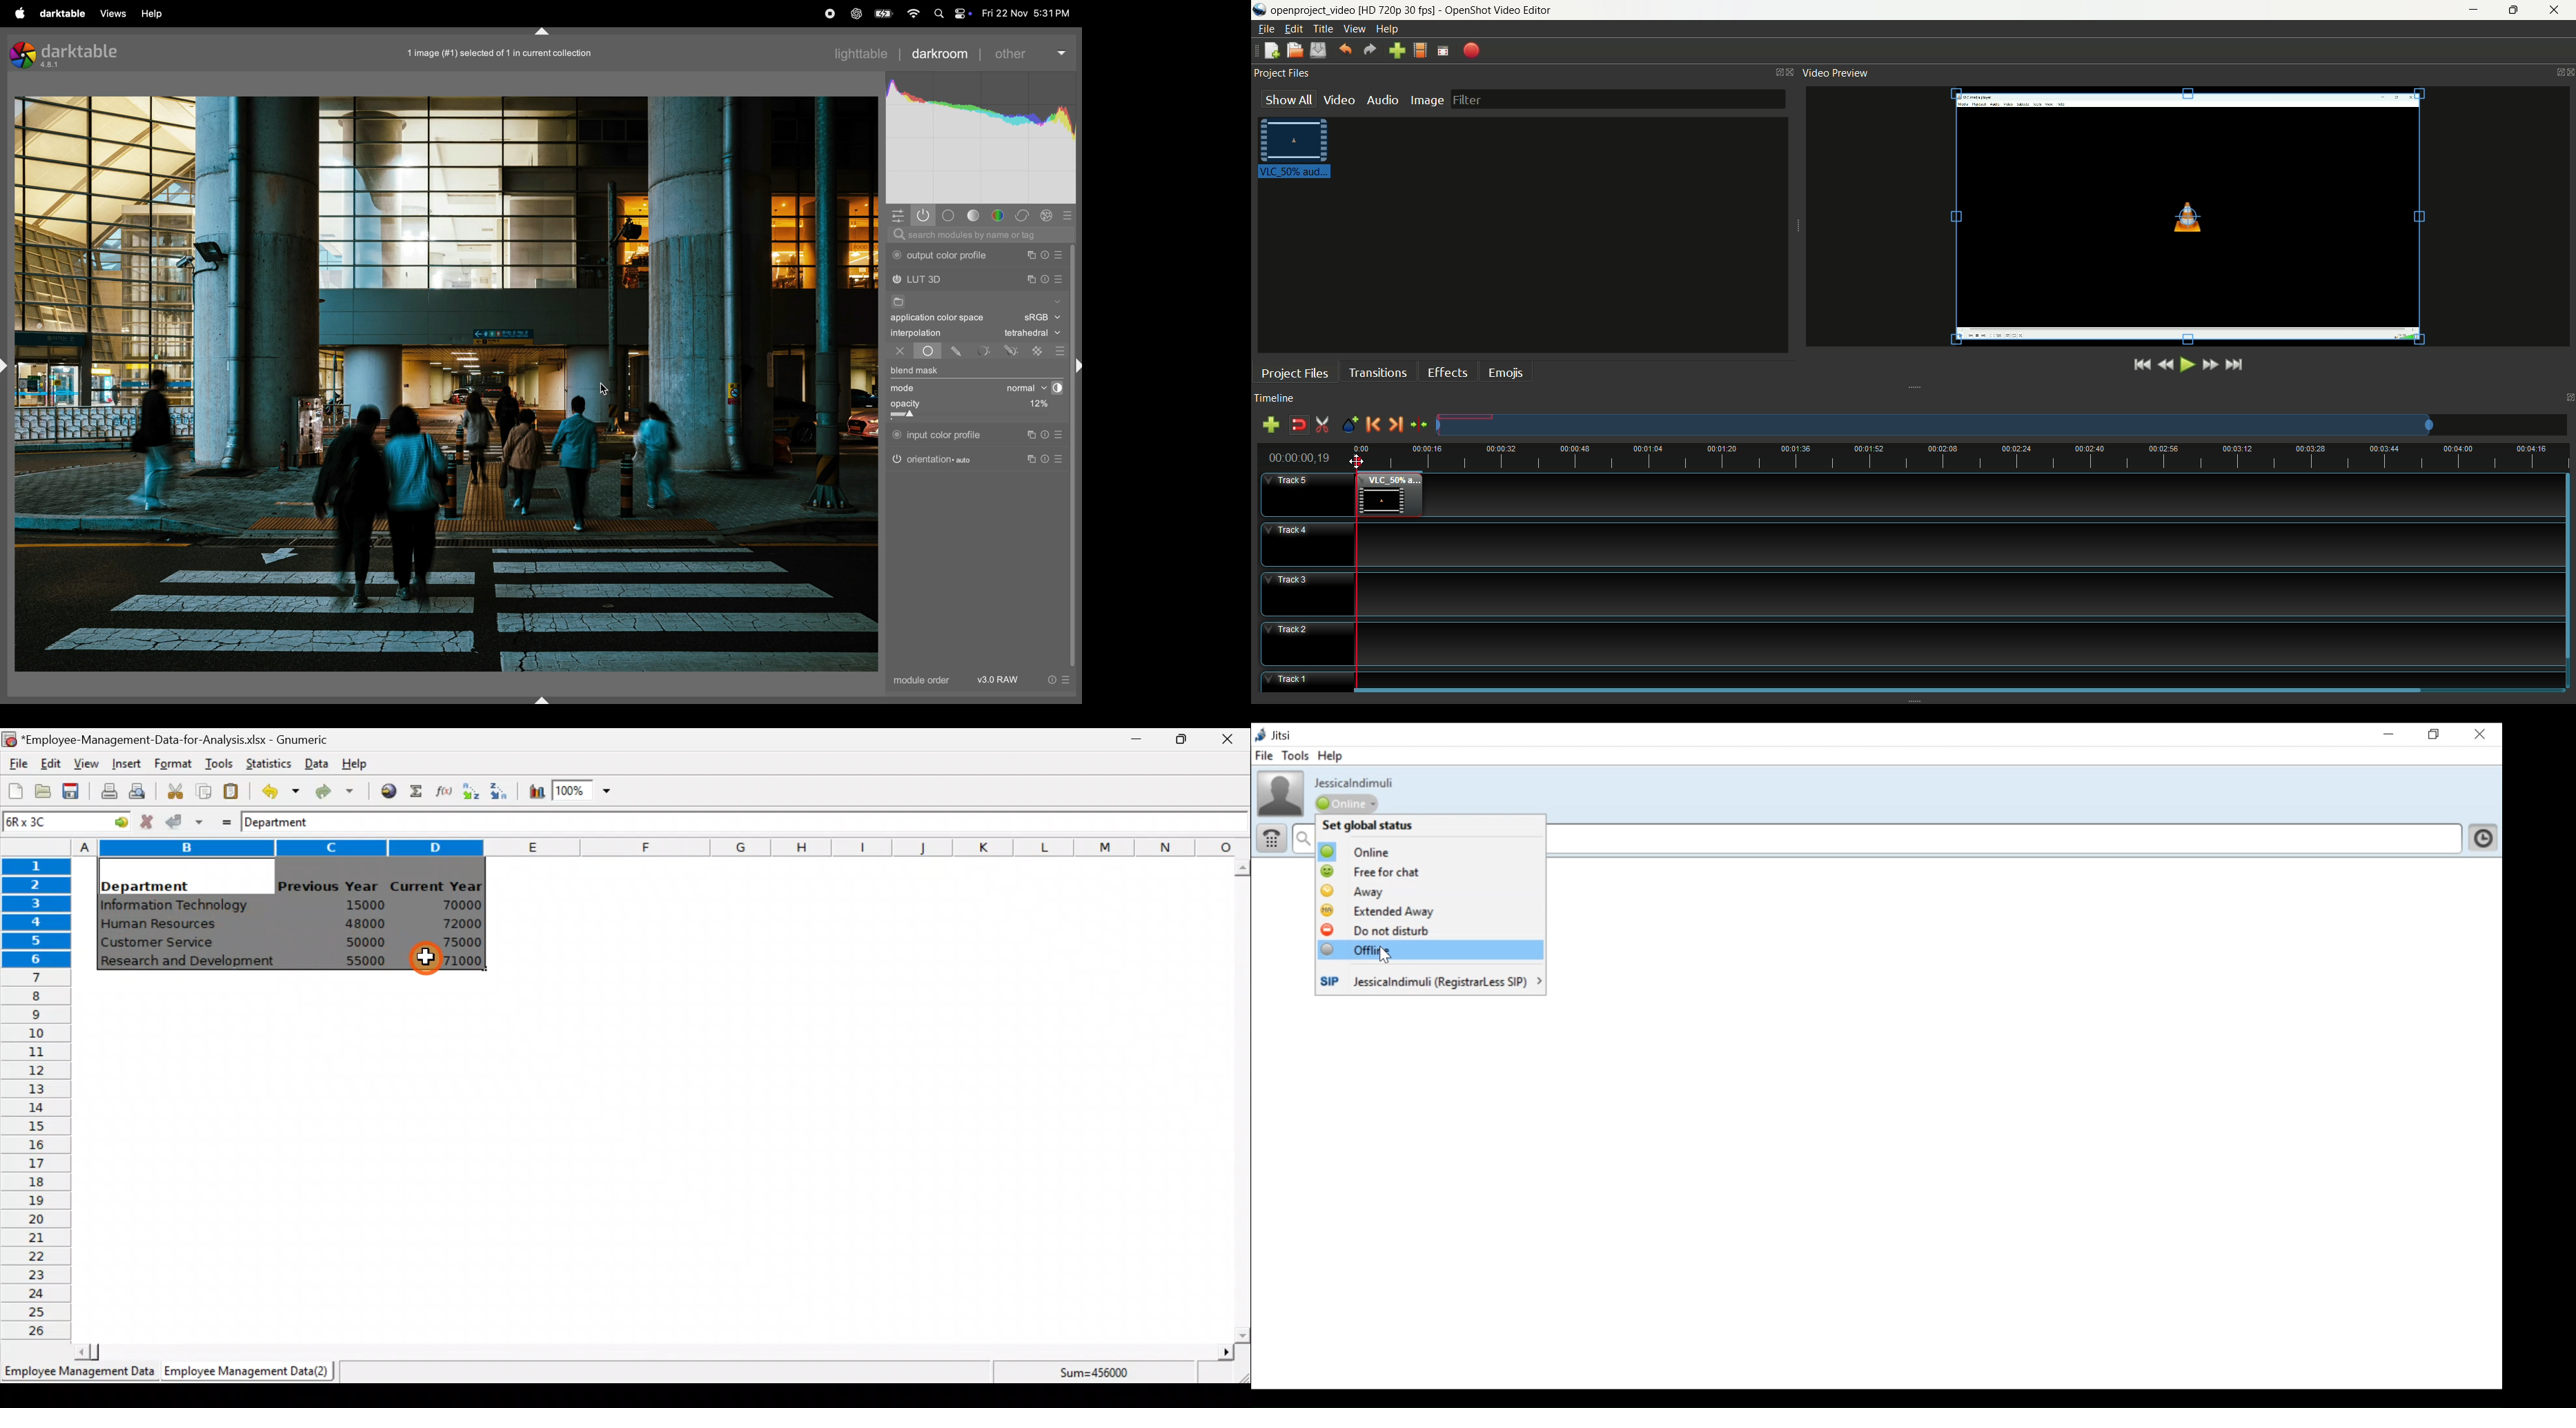  Describe the element at coordinates (1055, 388) in the screenshot. I see `contrast` at that location.